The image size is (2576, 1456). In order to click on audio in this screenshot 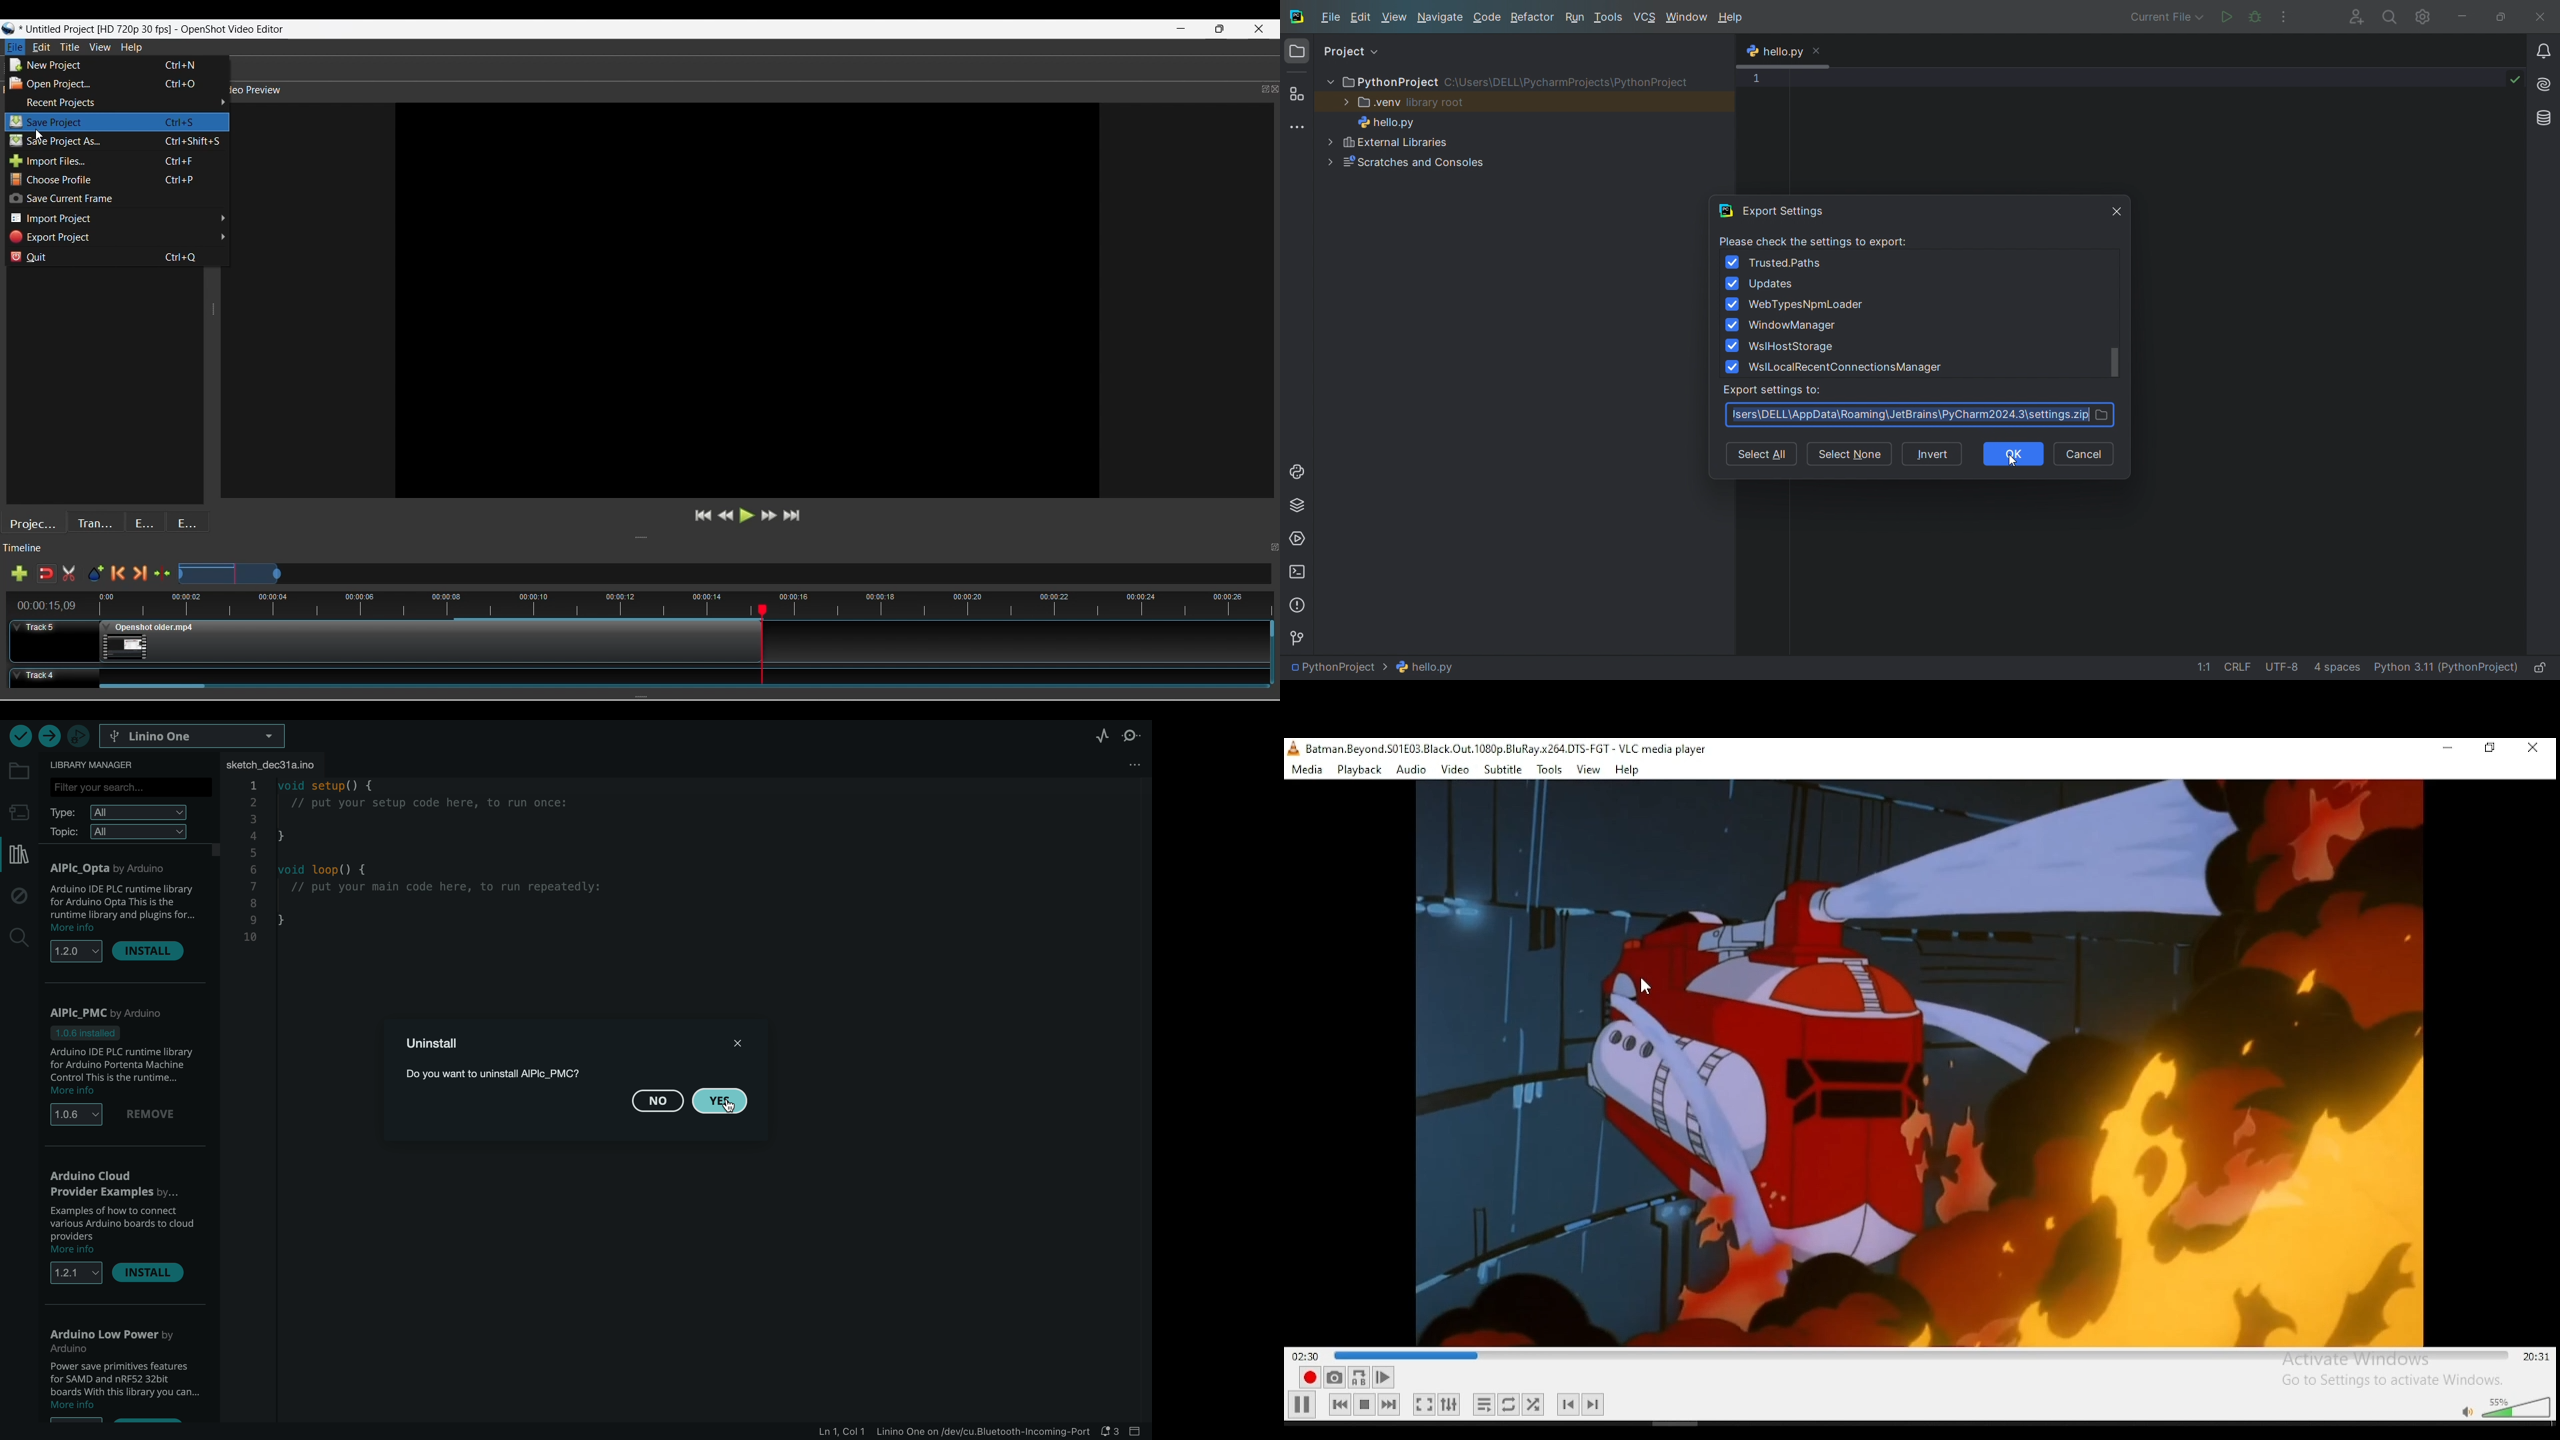, I will do `click(1410, 770)`.